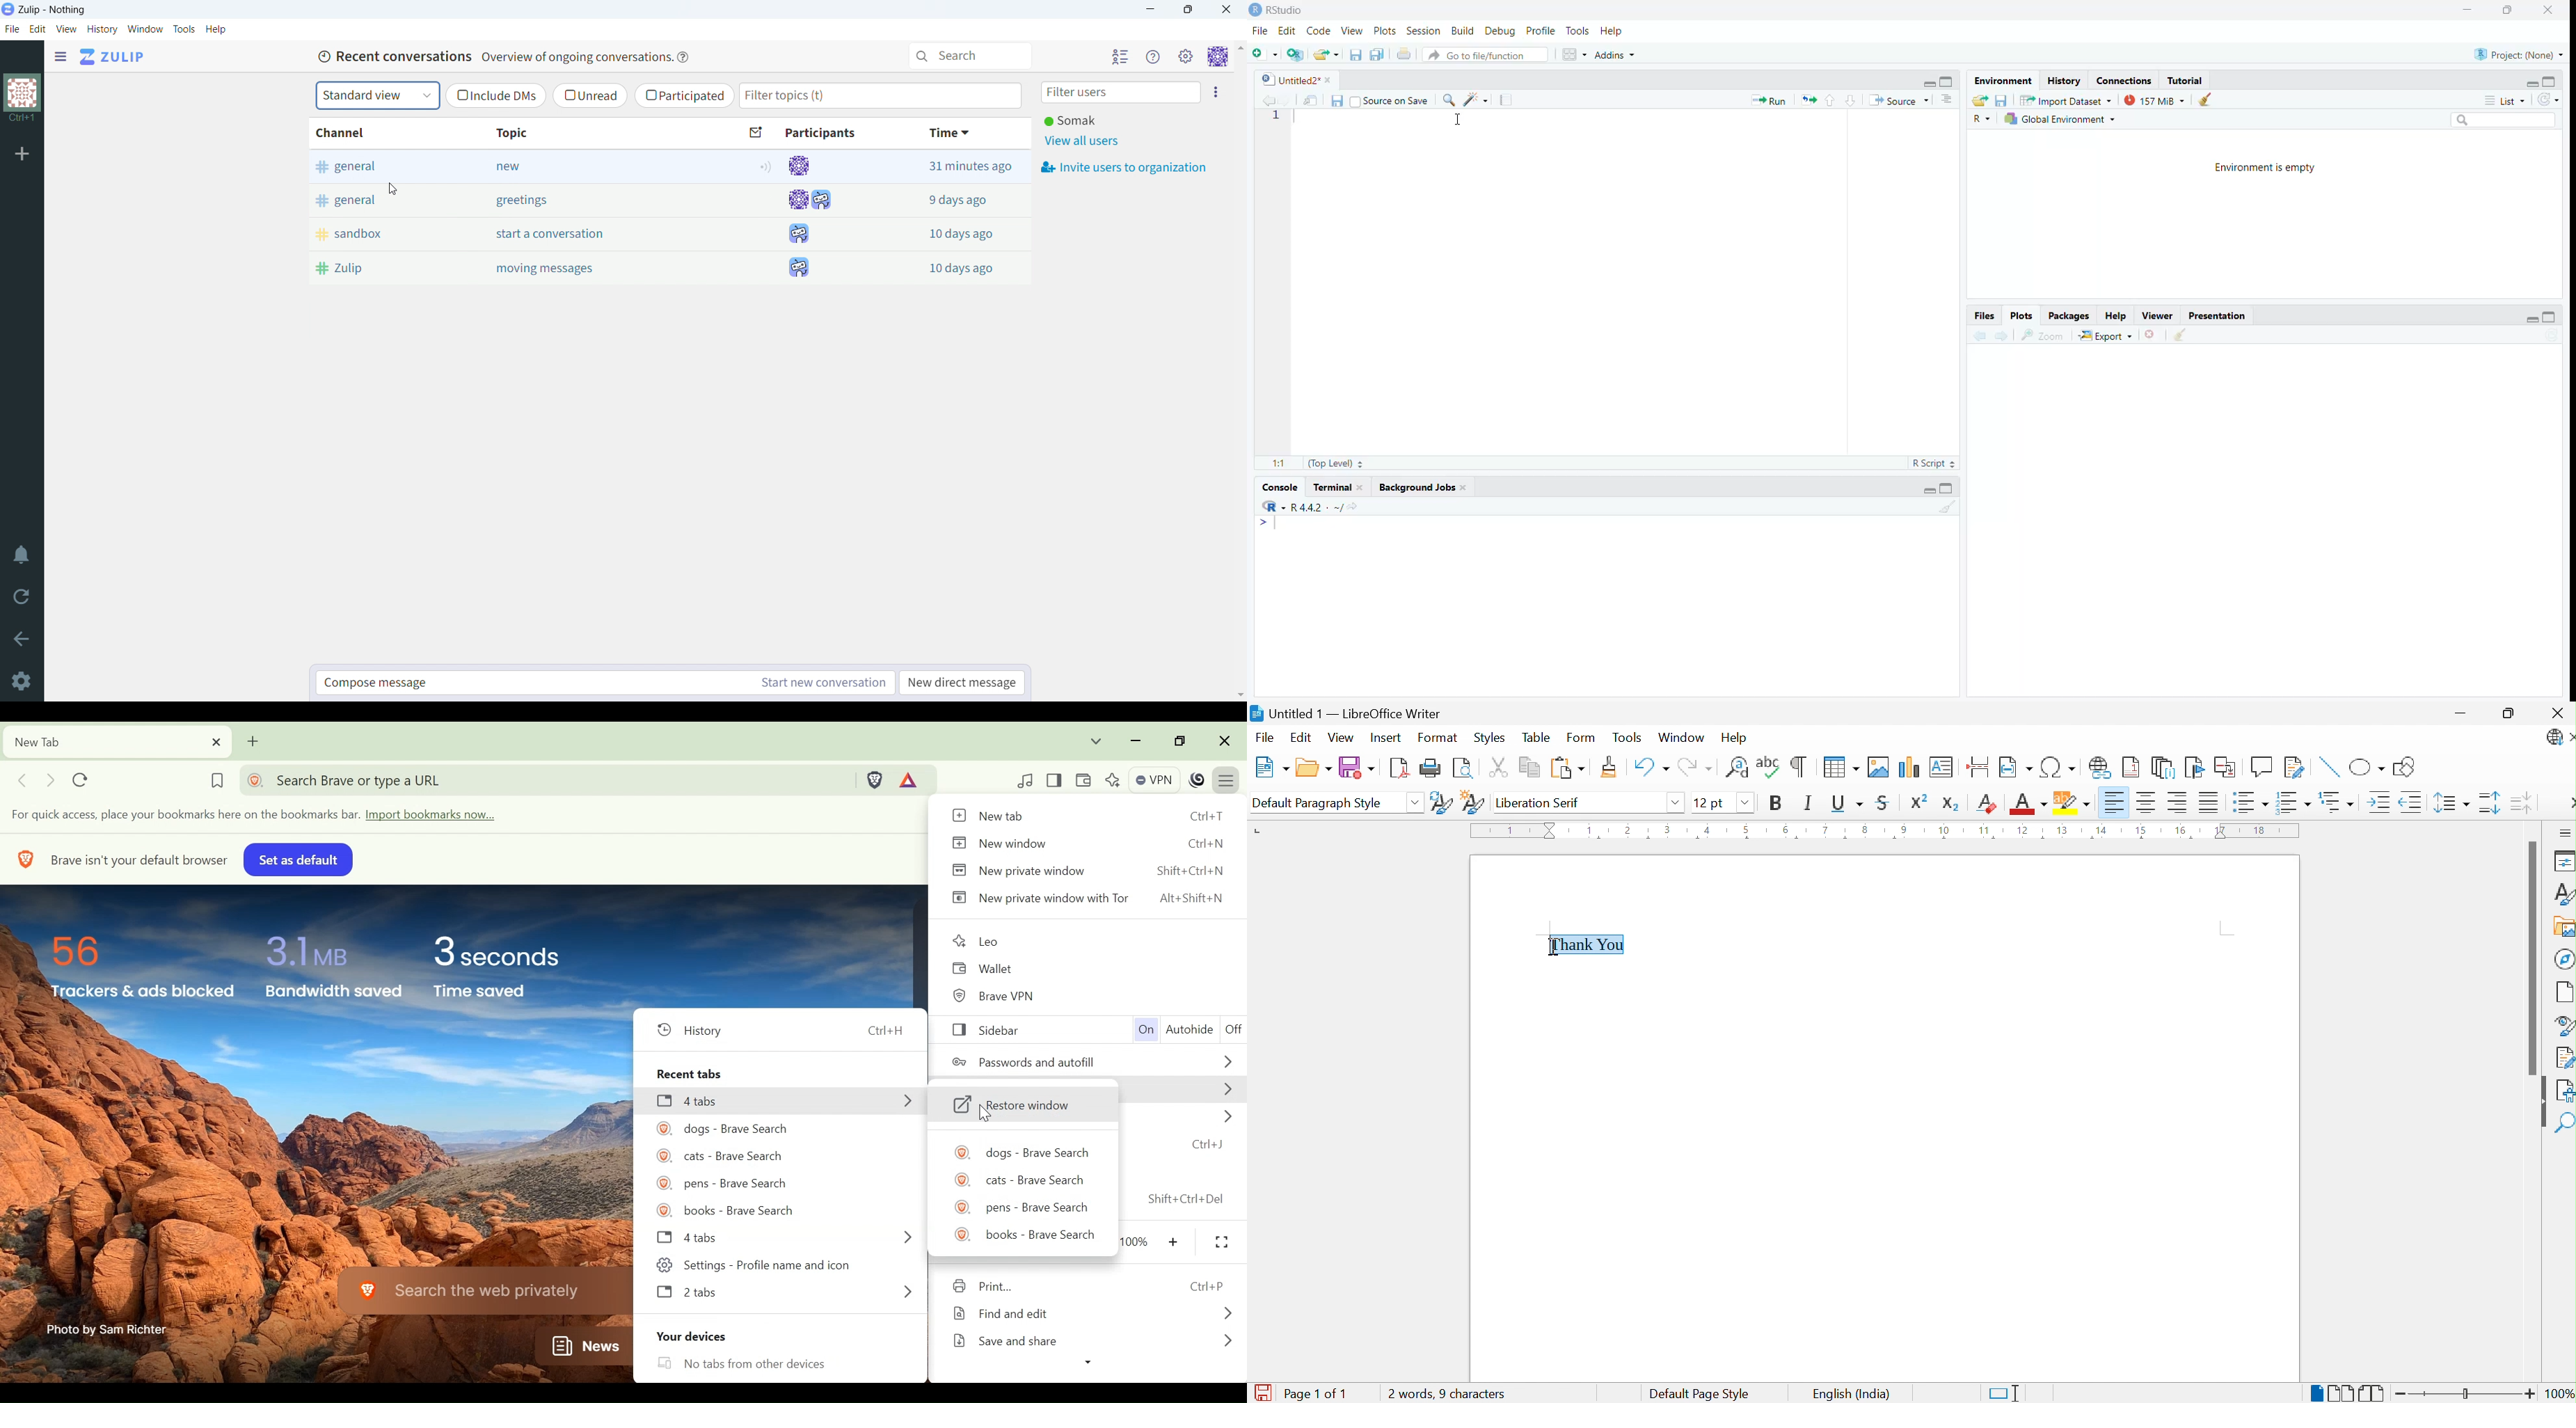 The width and height of the screenshot is (2576, 1428). What do you see at coordinates (2250, 802) in the screenshot?
I see `Toggle Unordered List` at bounding box center [2250, 802].